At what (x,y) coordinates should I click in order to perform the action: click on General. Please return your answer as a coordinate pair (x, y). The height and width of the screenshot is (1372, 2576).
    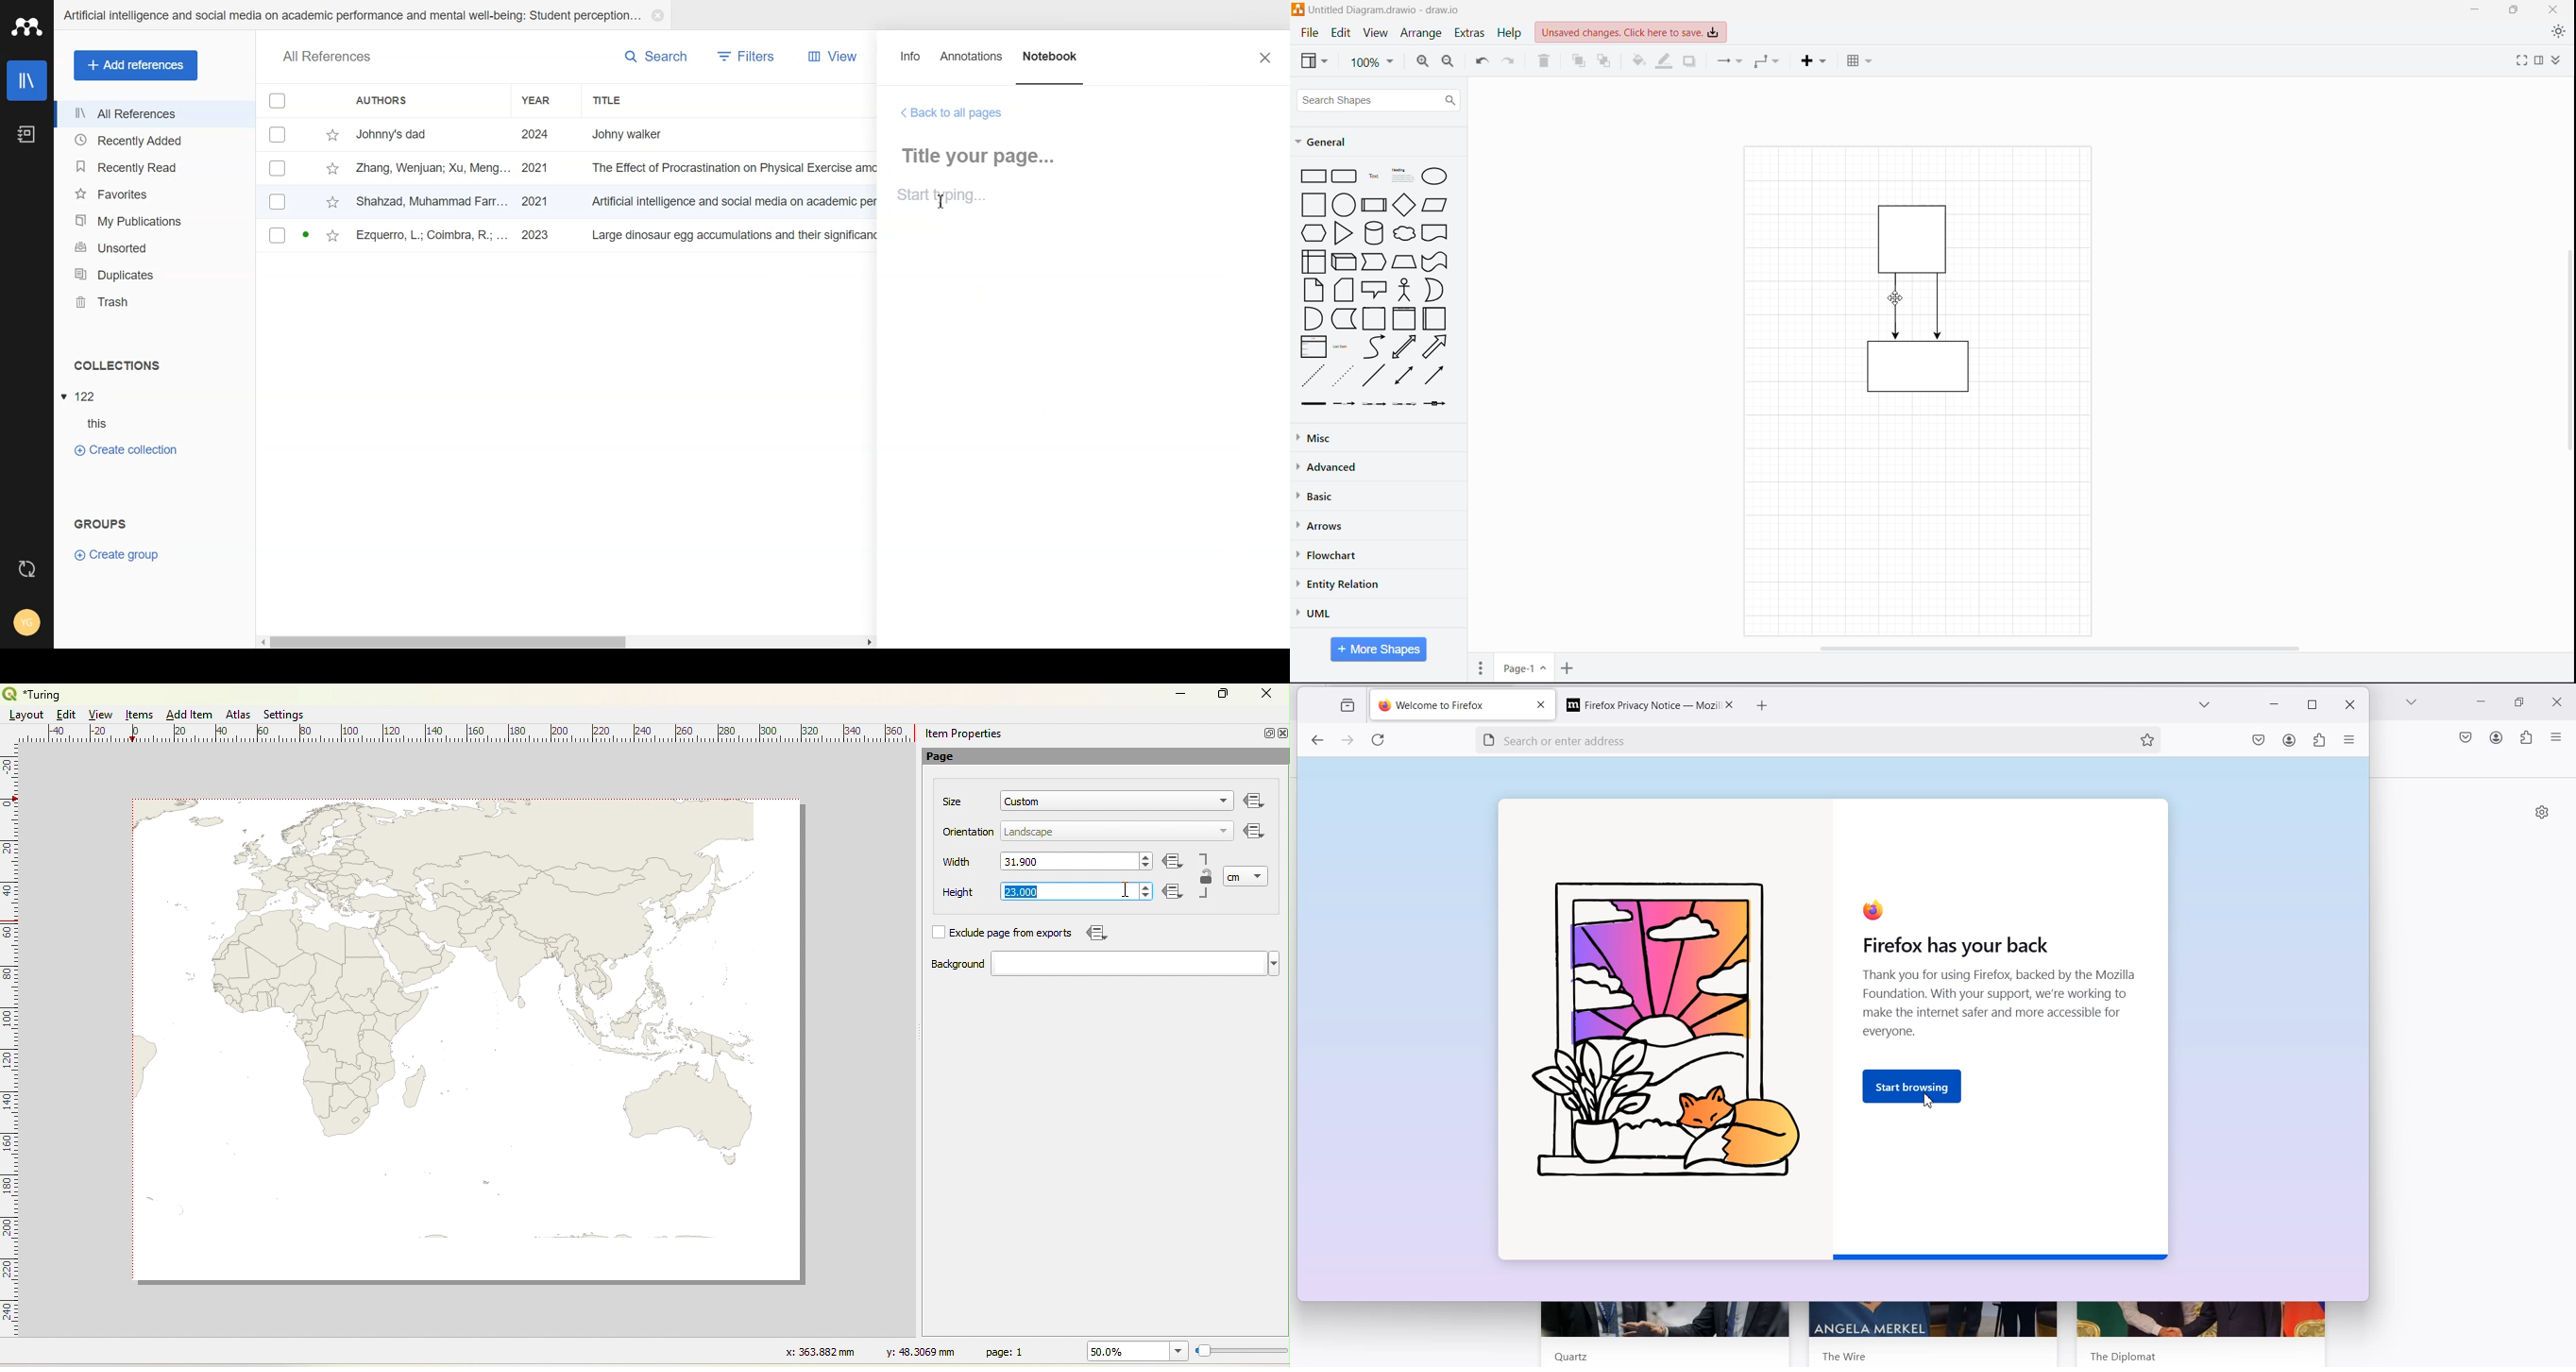
    Looking at the image, I should click on (1326, 142).